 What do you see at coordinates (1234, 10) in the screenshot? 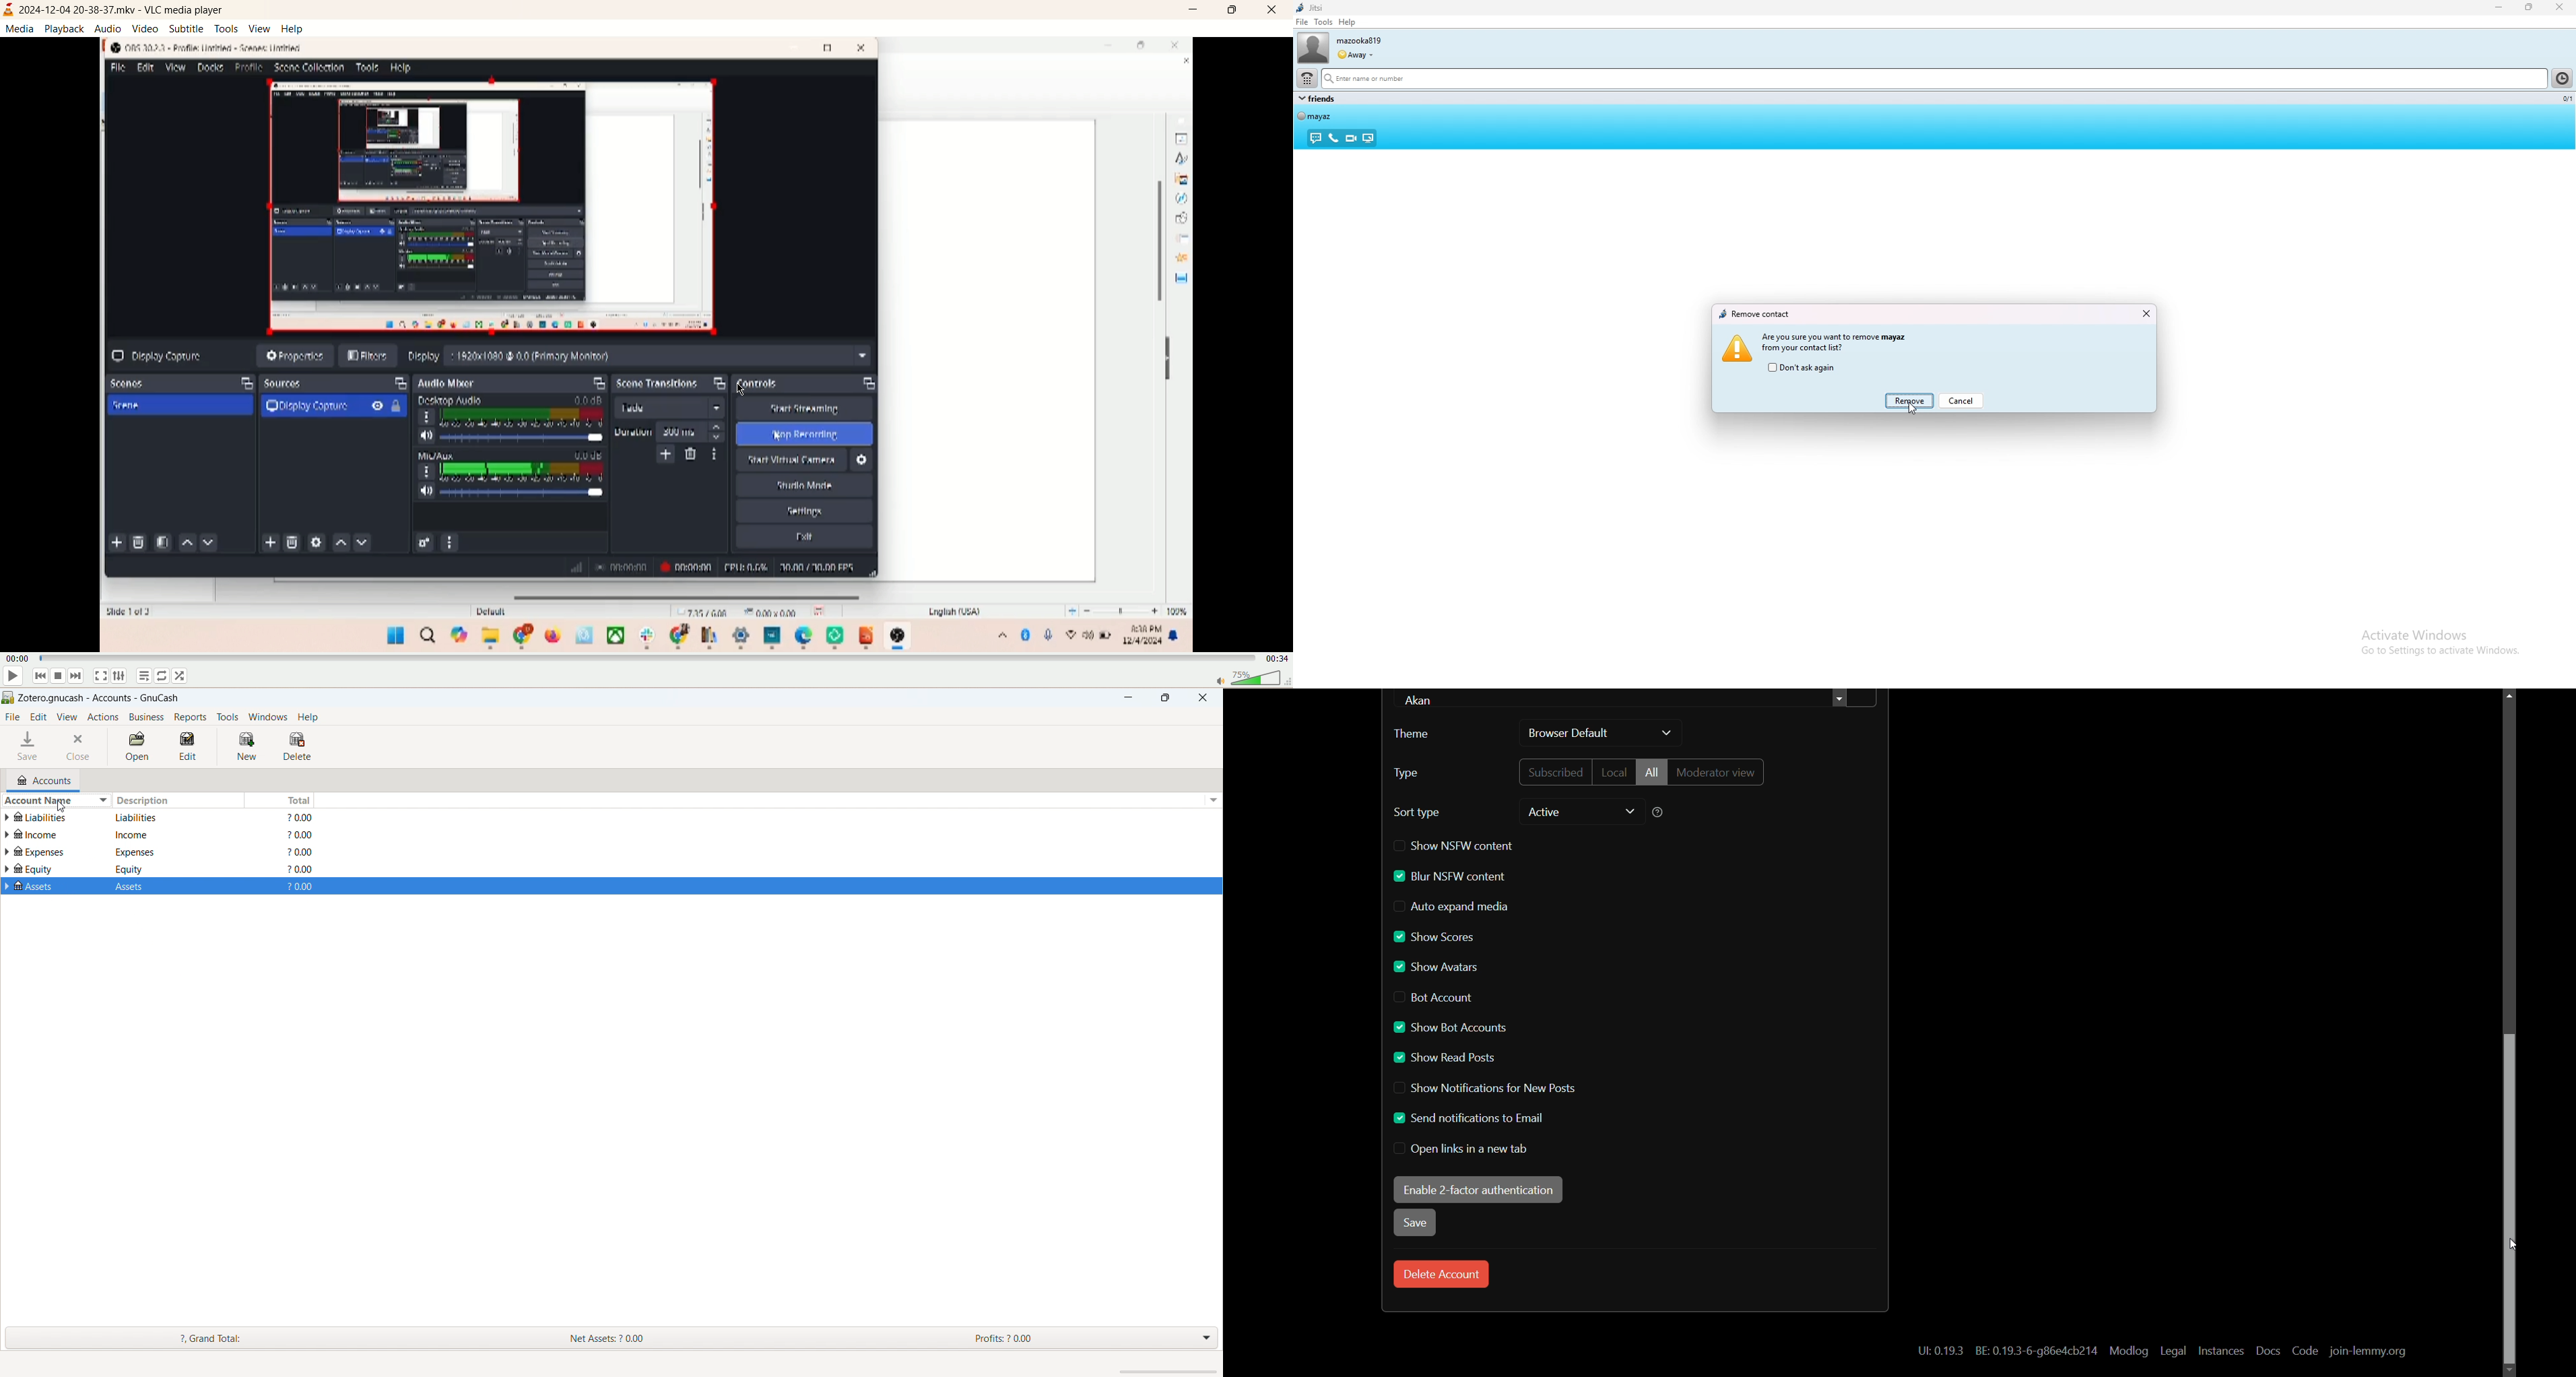
I see `maximize` at bounding box center [1234, 10].